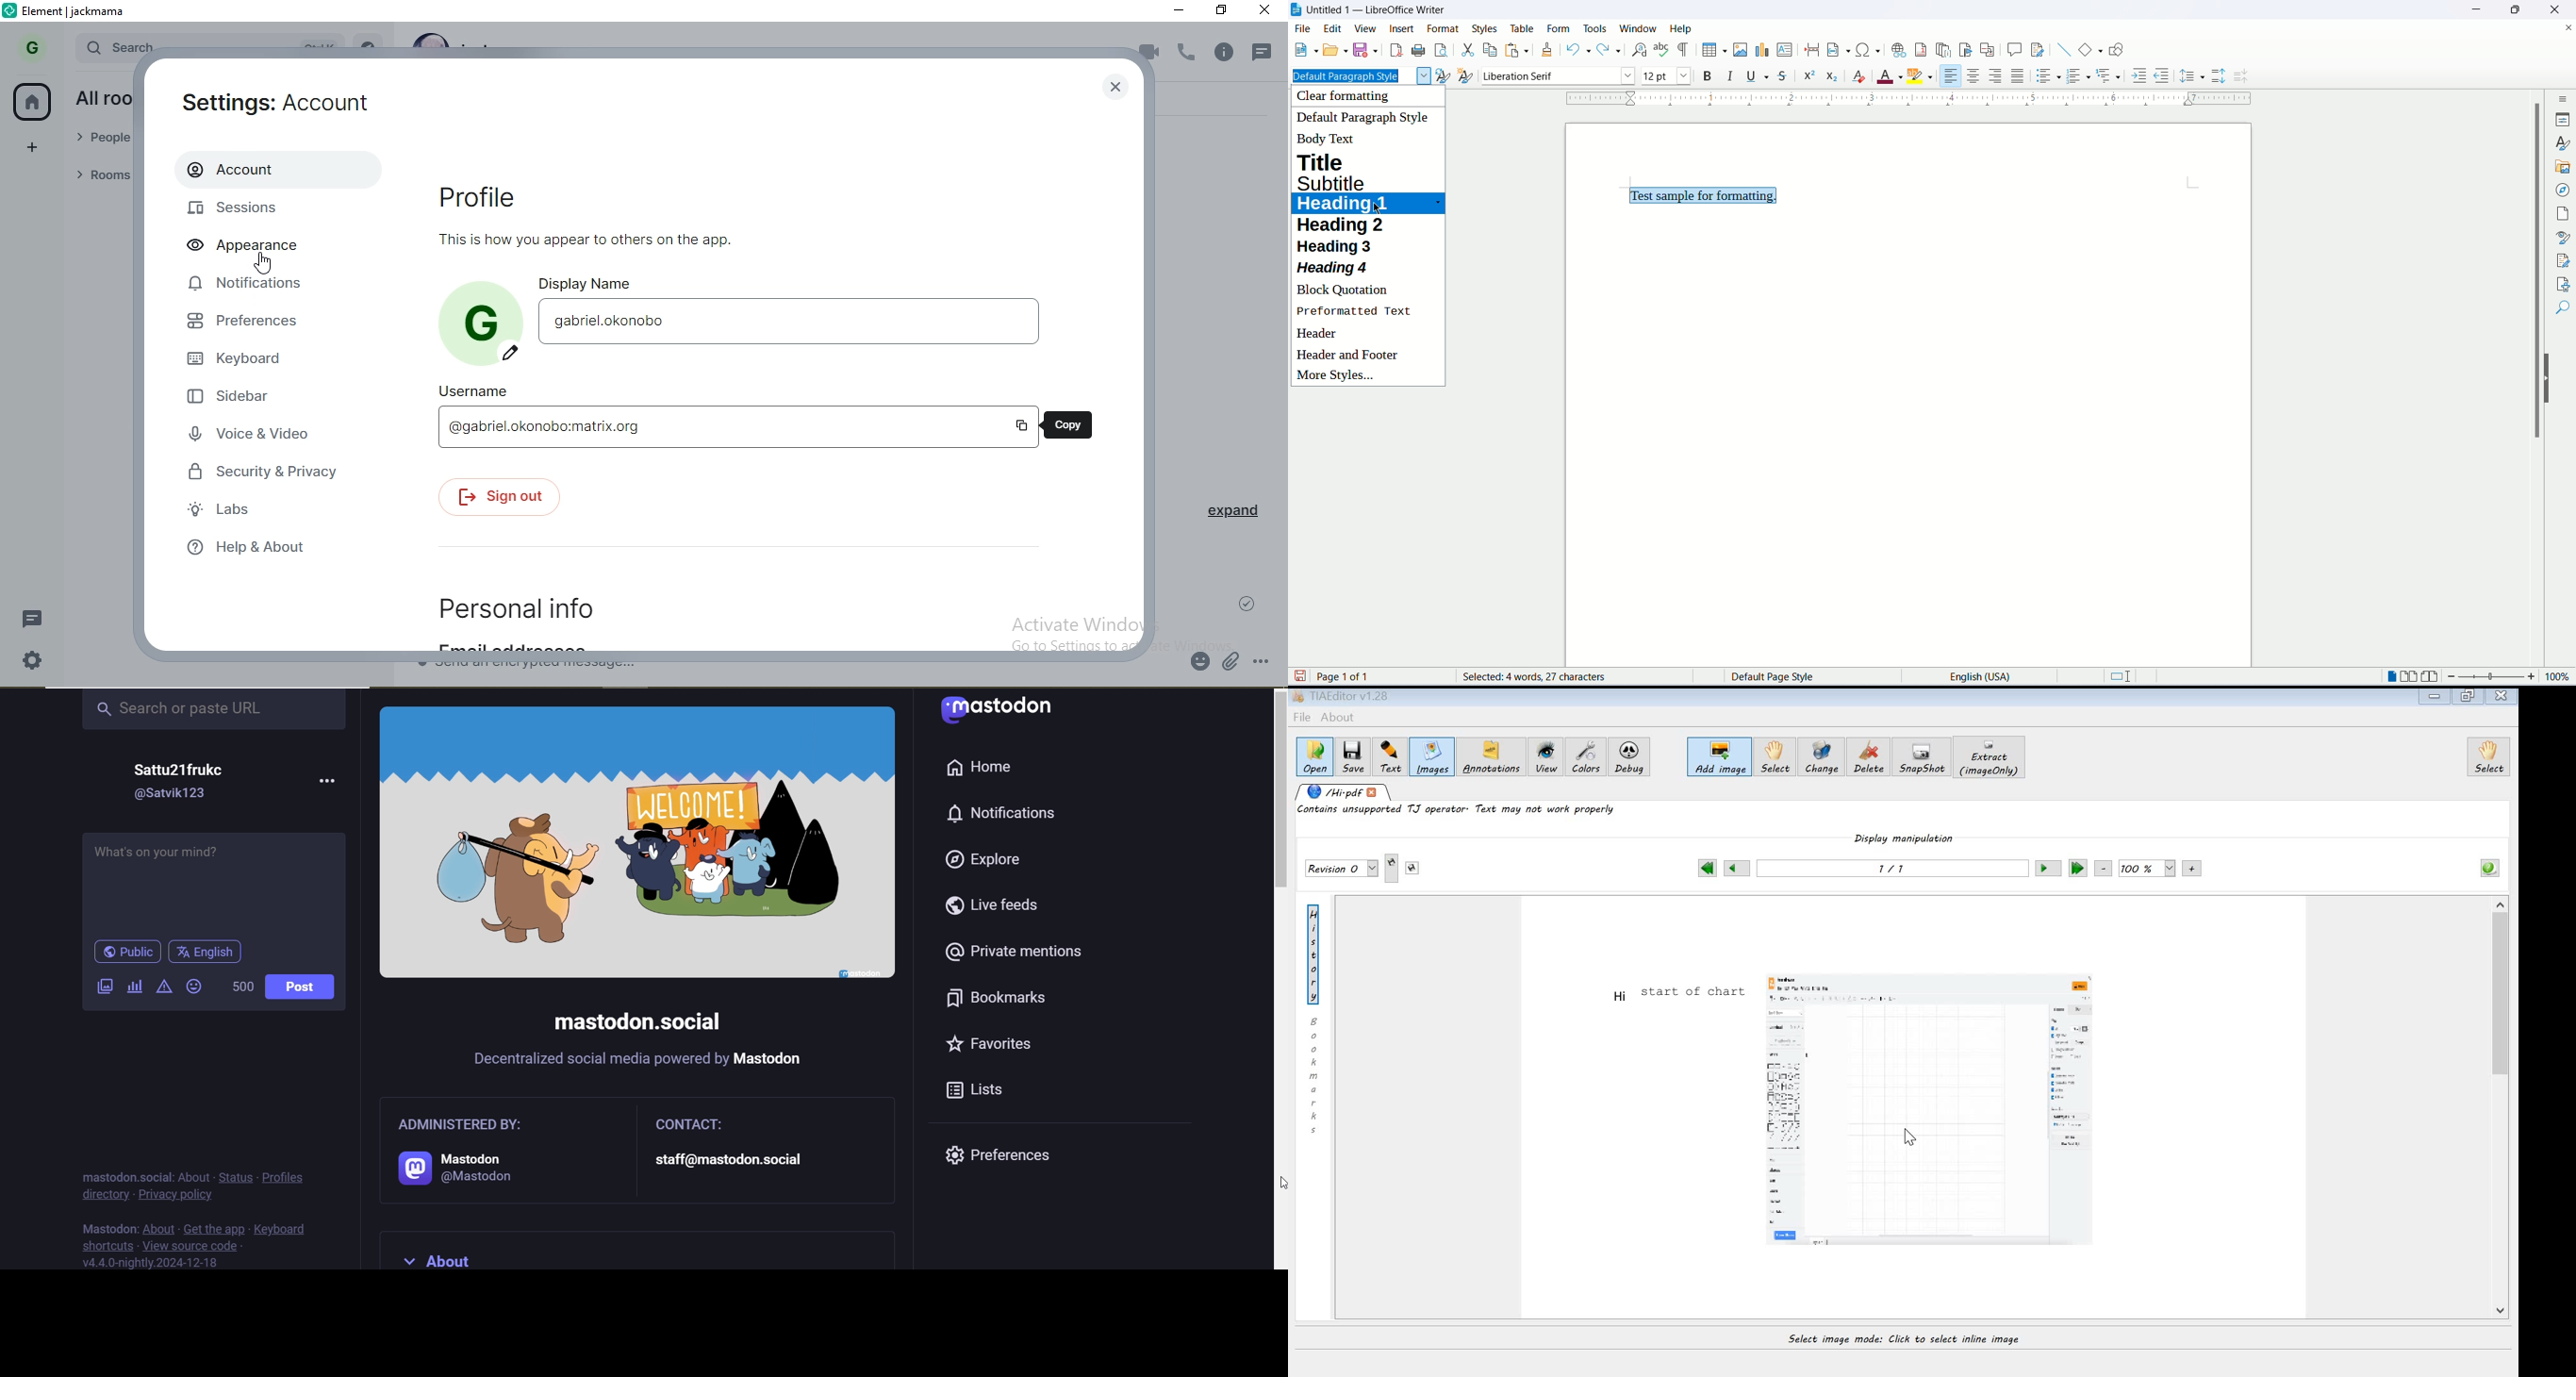  Describe the element at coordinates (2019, 75) in the screenshot. I see `justified` at that location.